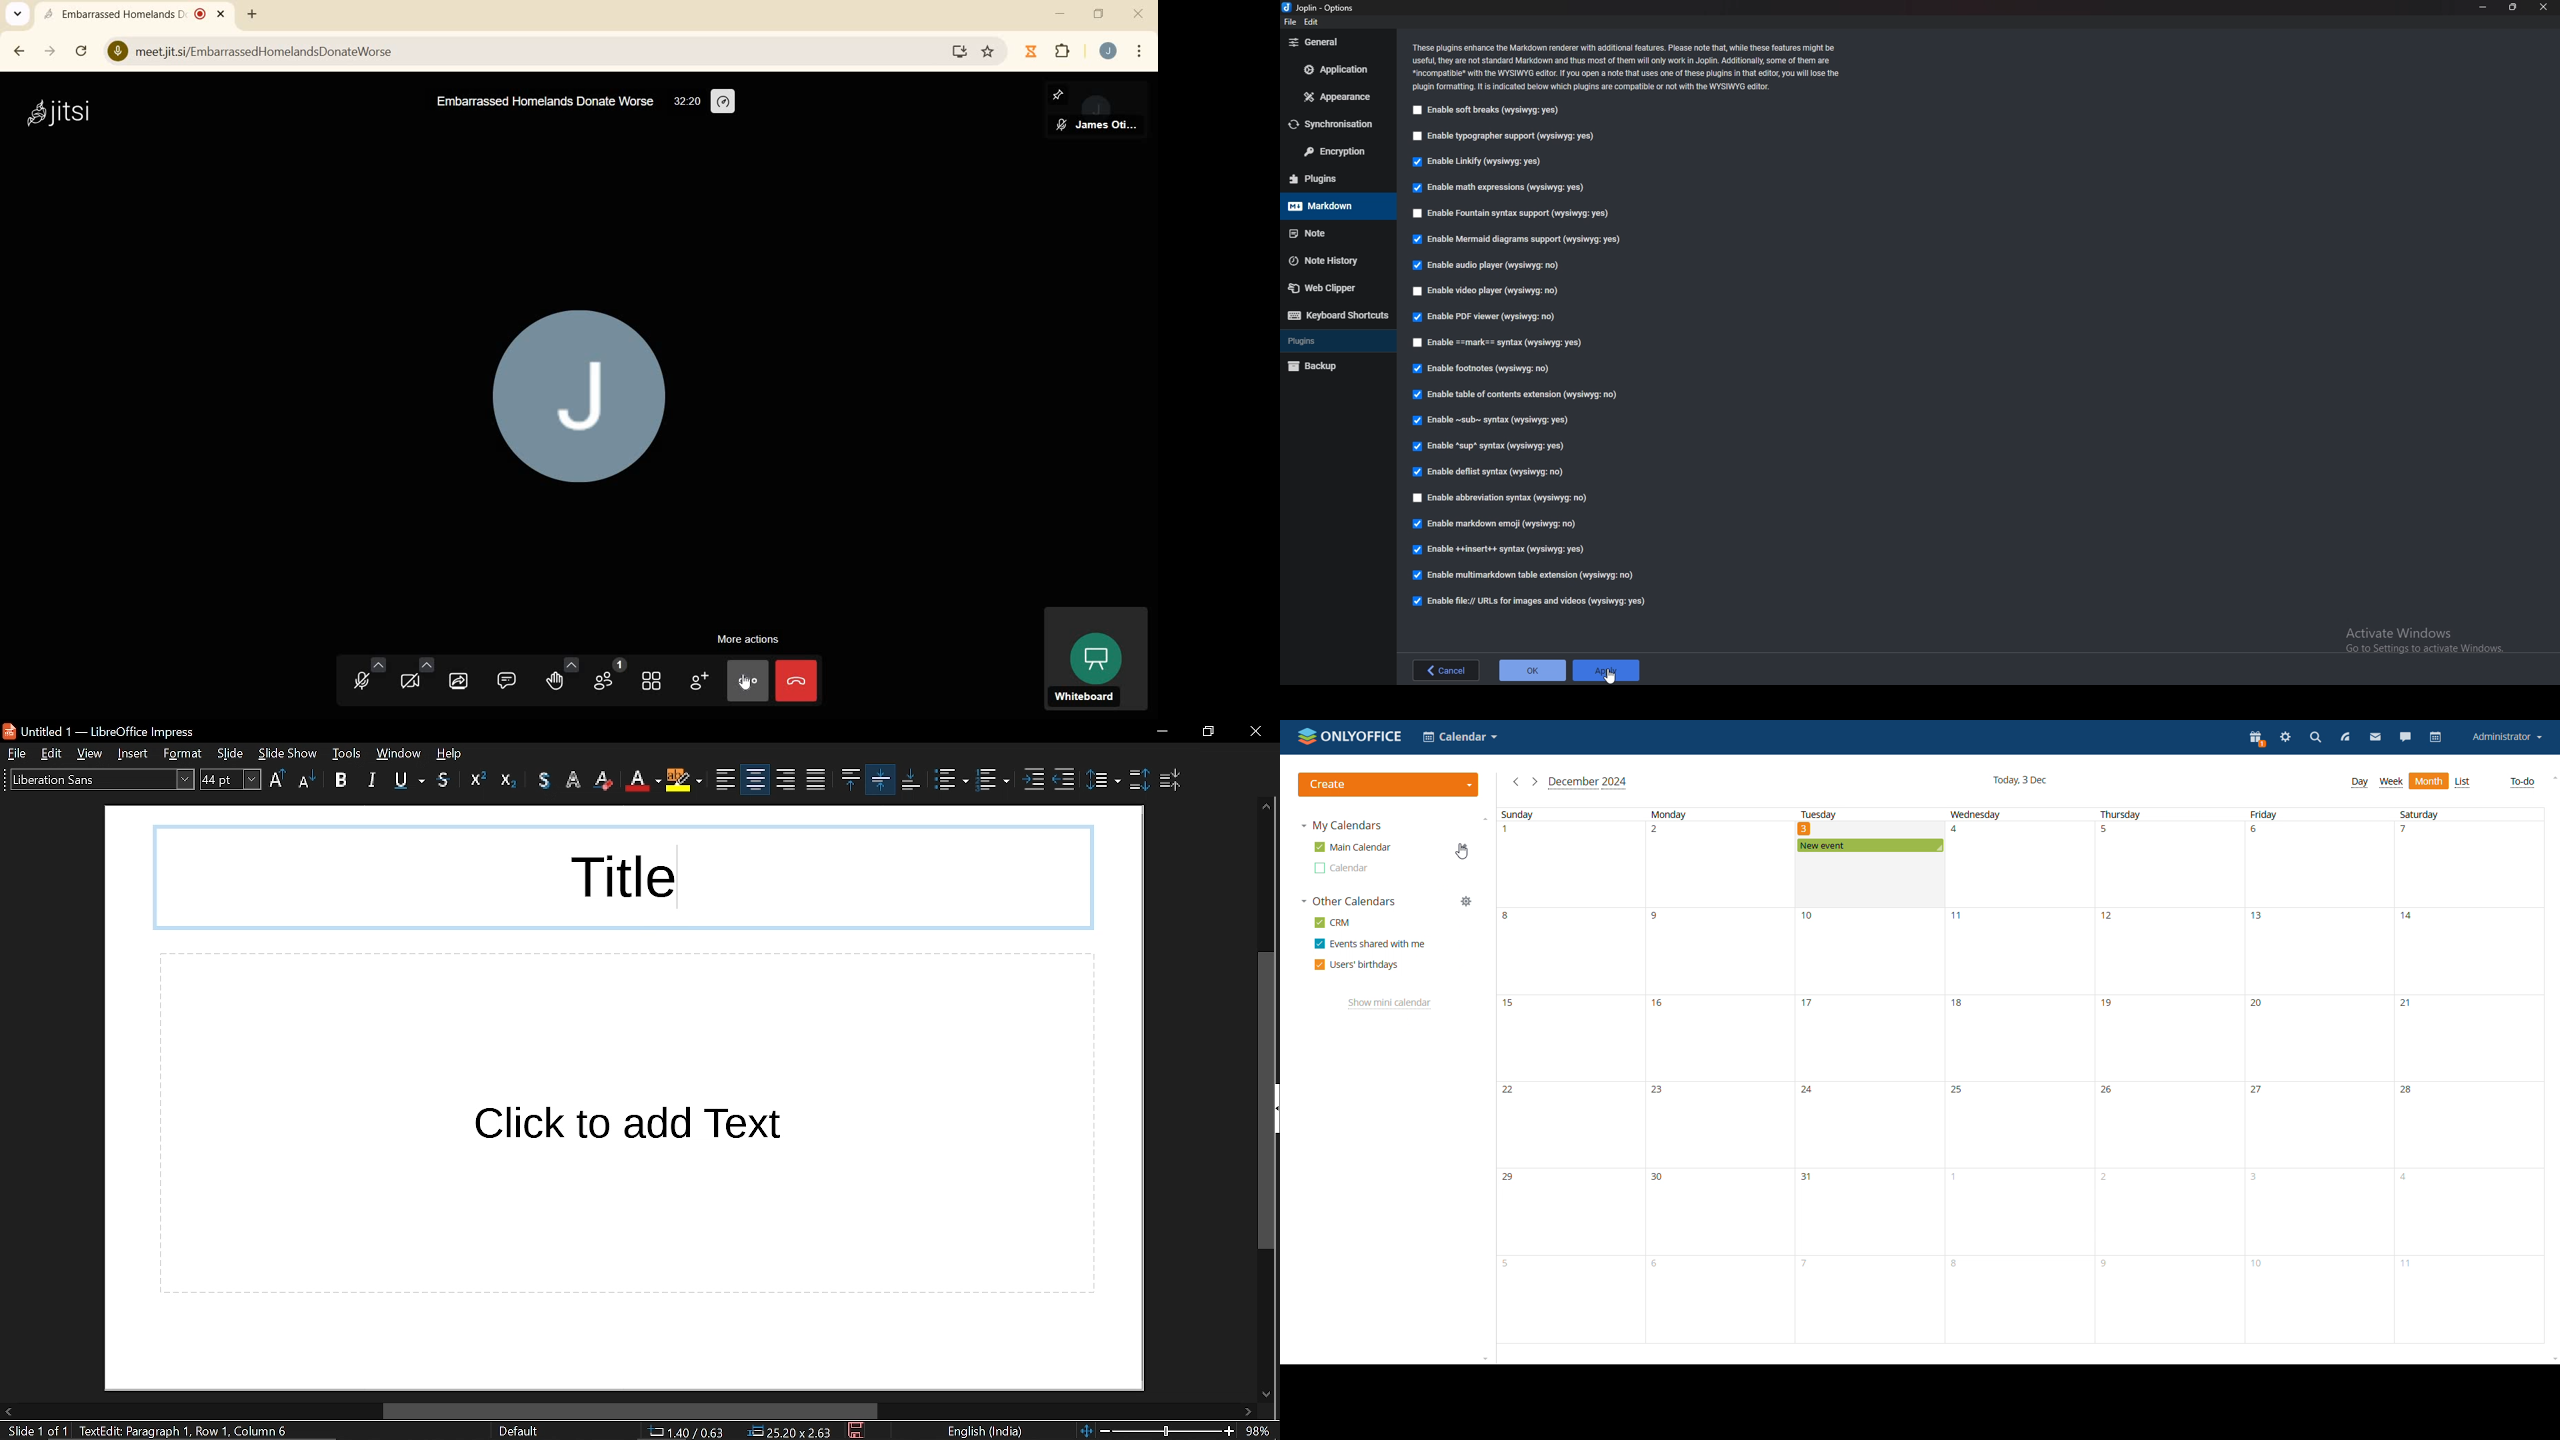 The height and width of the screenshot is (1456, 2576). What do you see at coordinates (1533, 672) in the screenshot?
I see `ok` at bounding box center [1533, 672].